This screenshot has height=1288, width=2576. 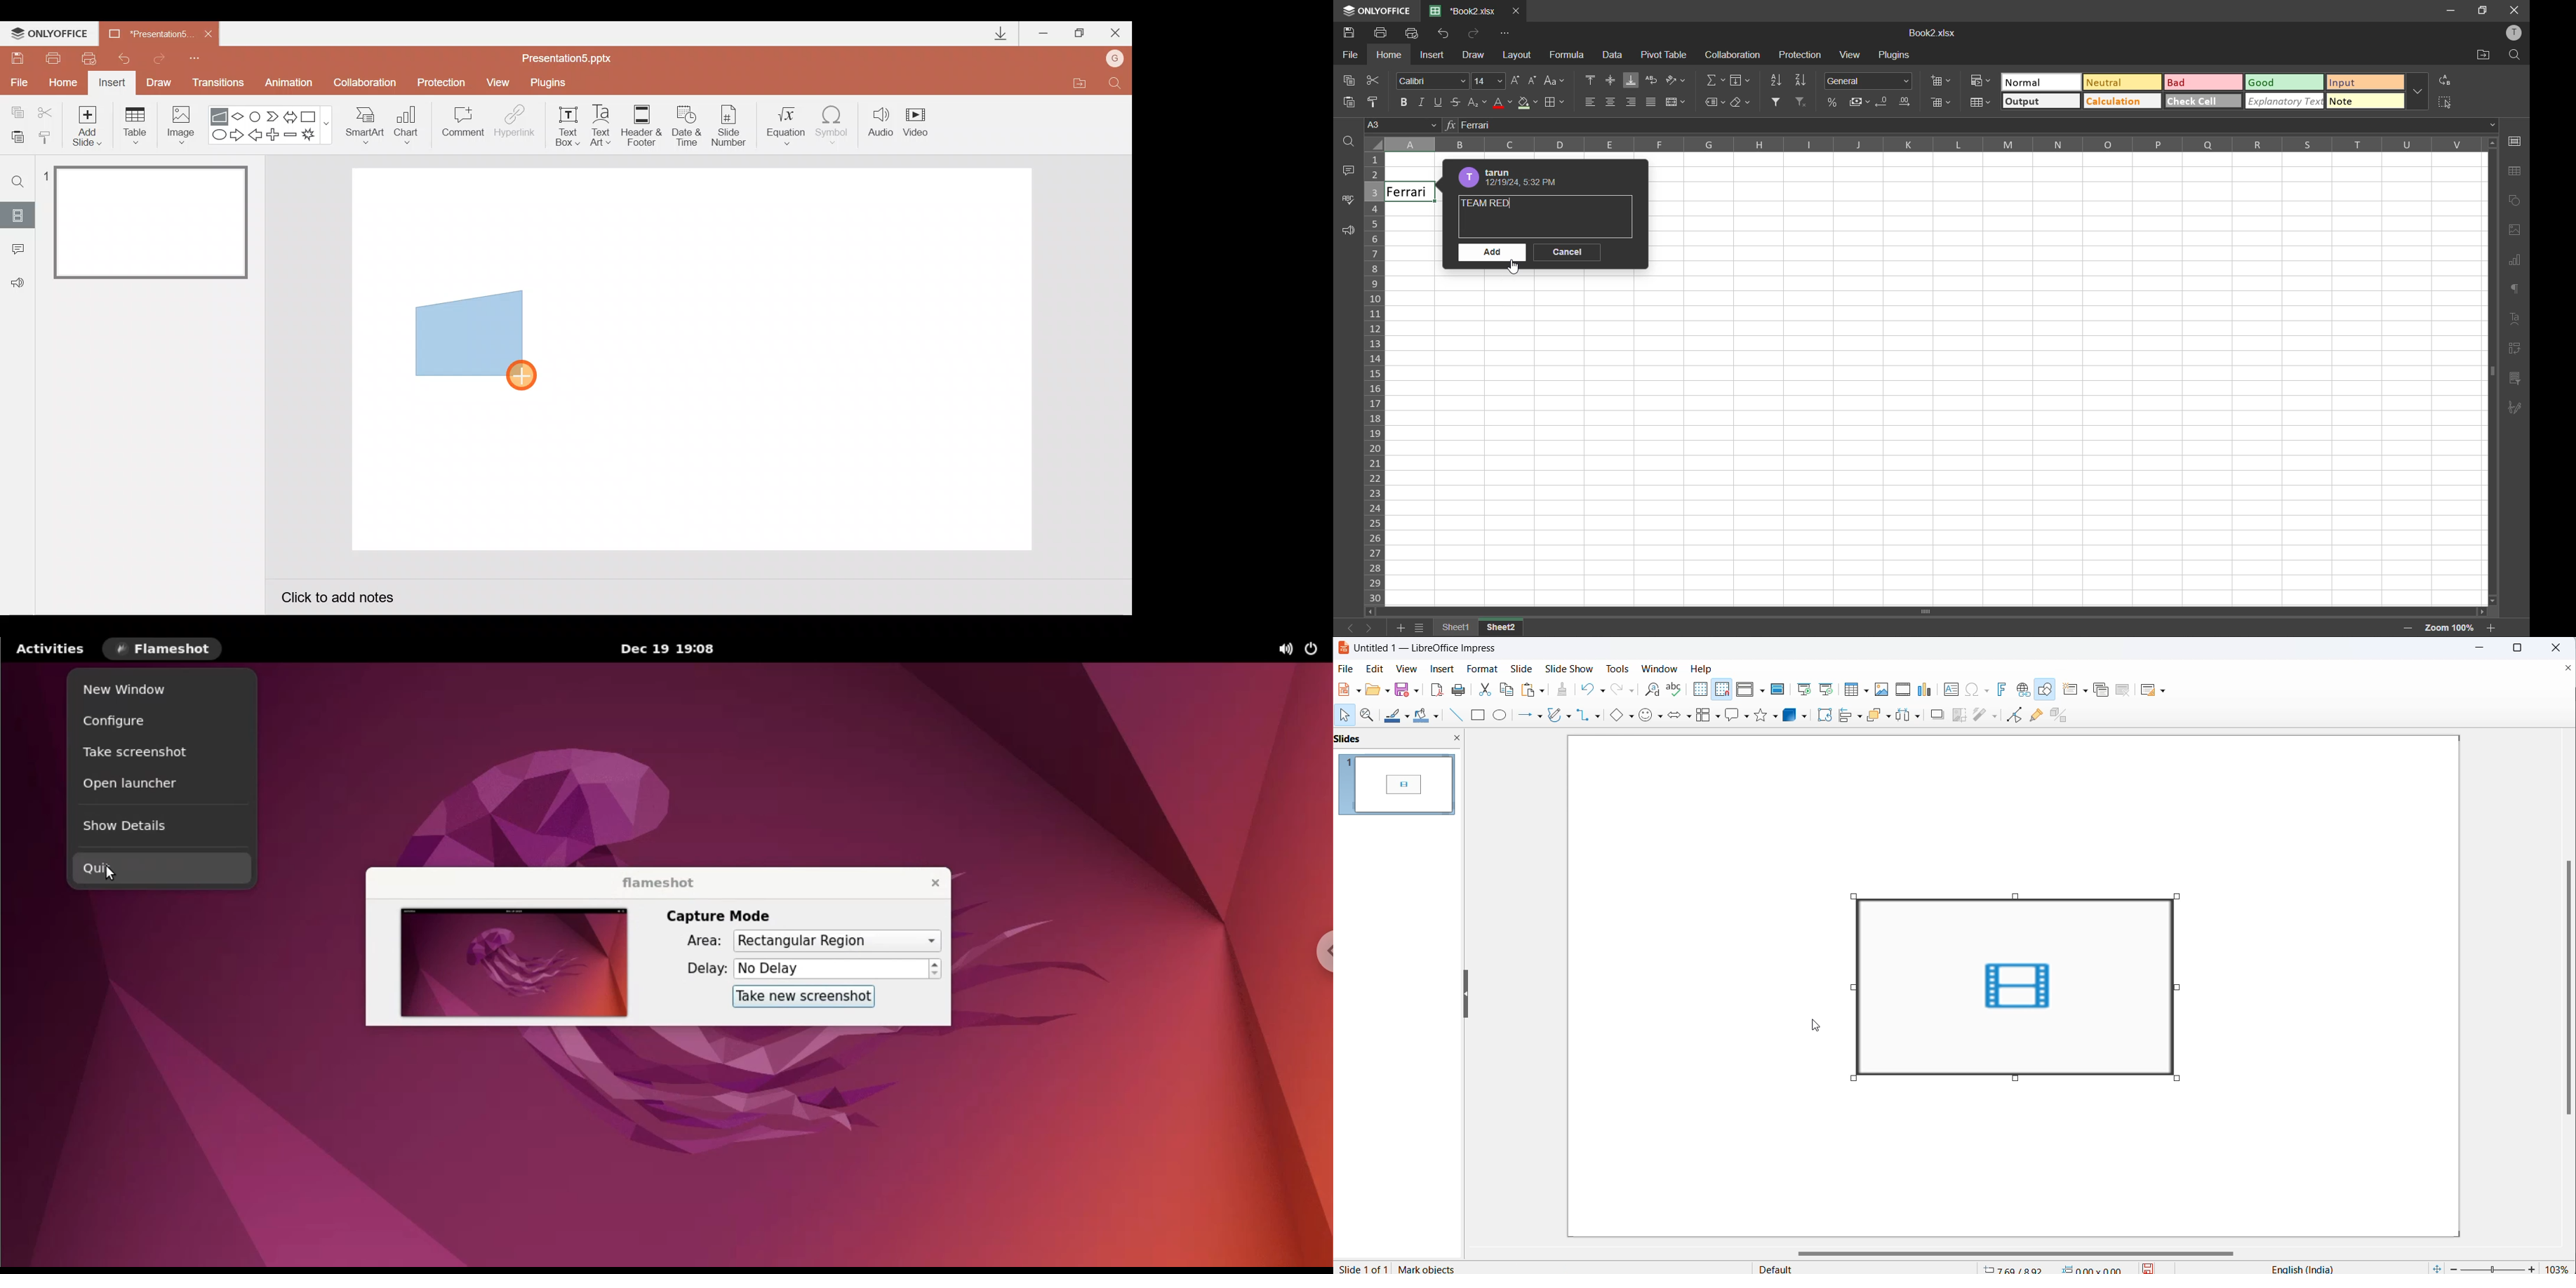 I want to click on Open file location, so click(x=1079, y=85).